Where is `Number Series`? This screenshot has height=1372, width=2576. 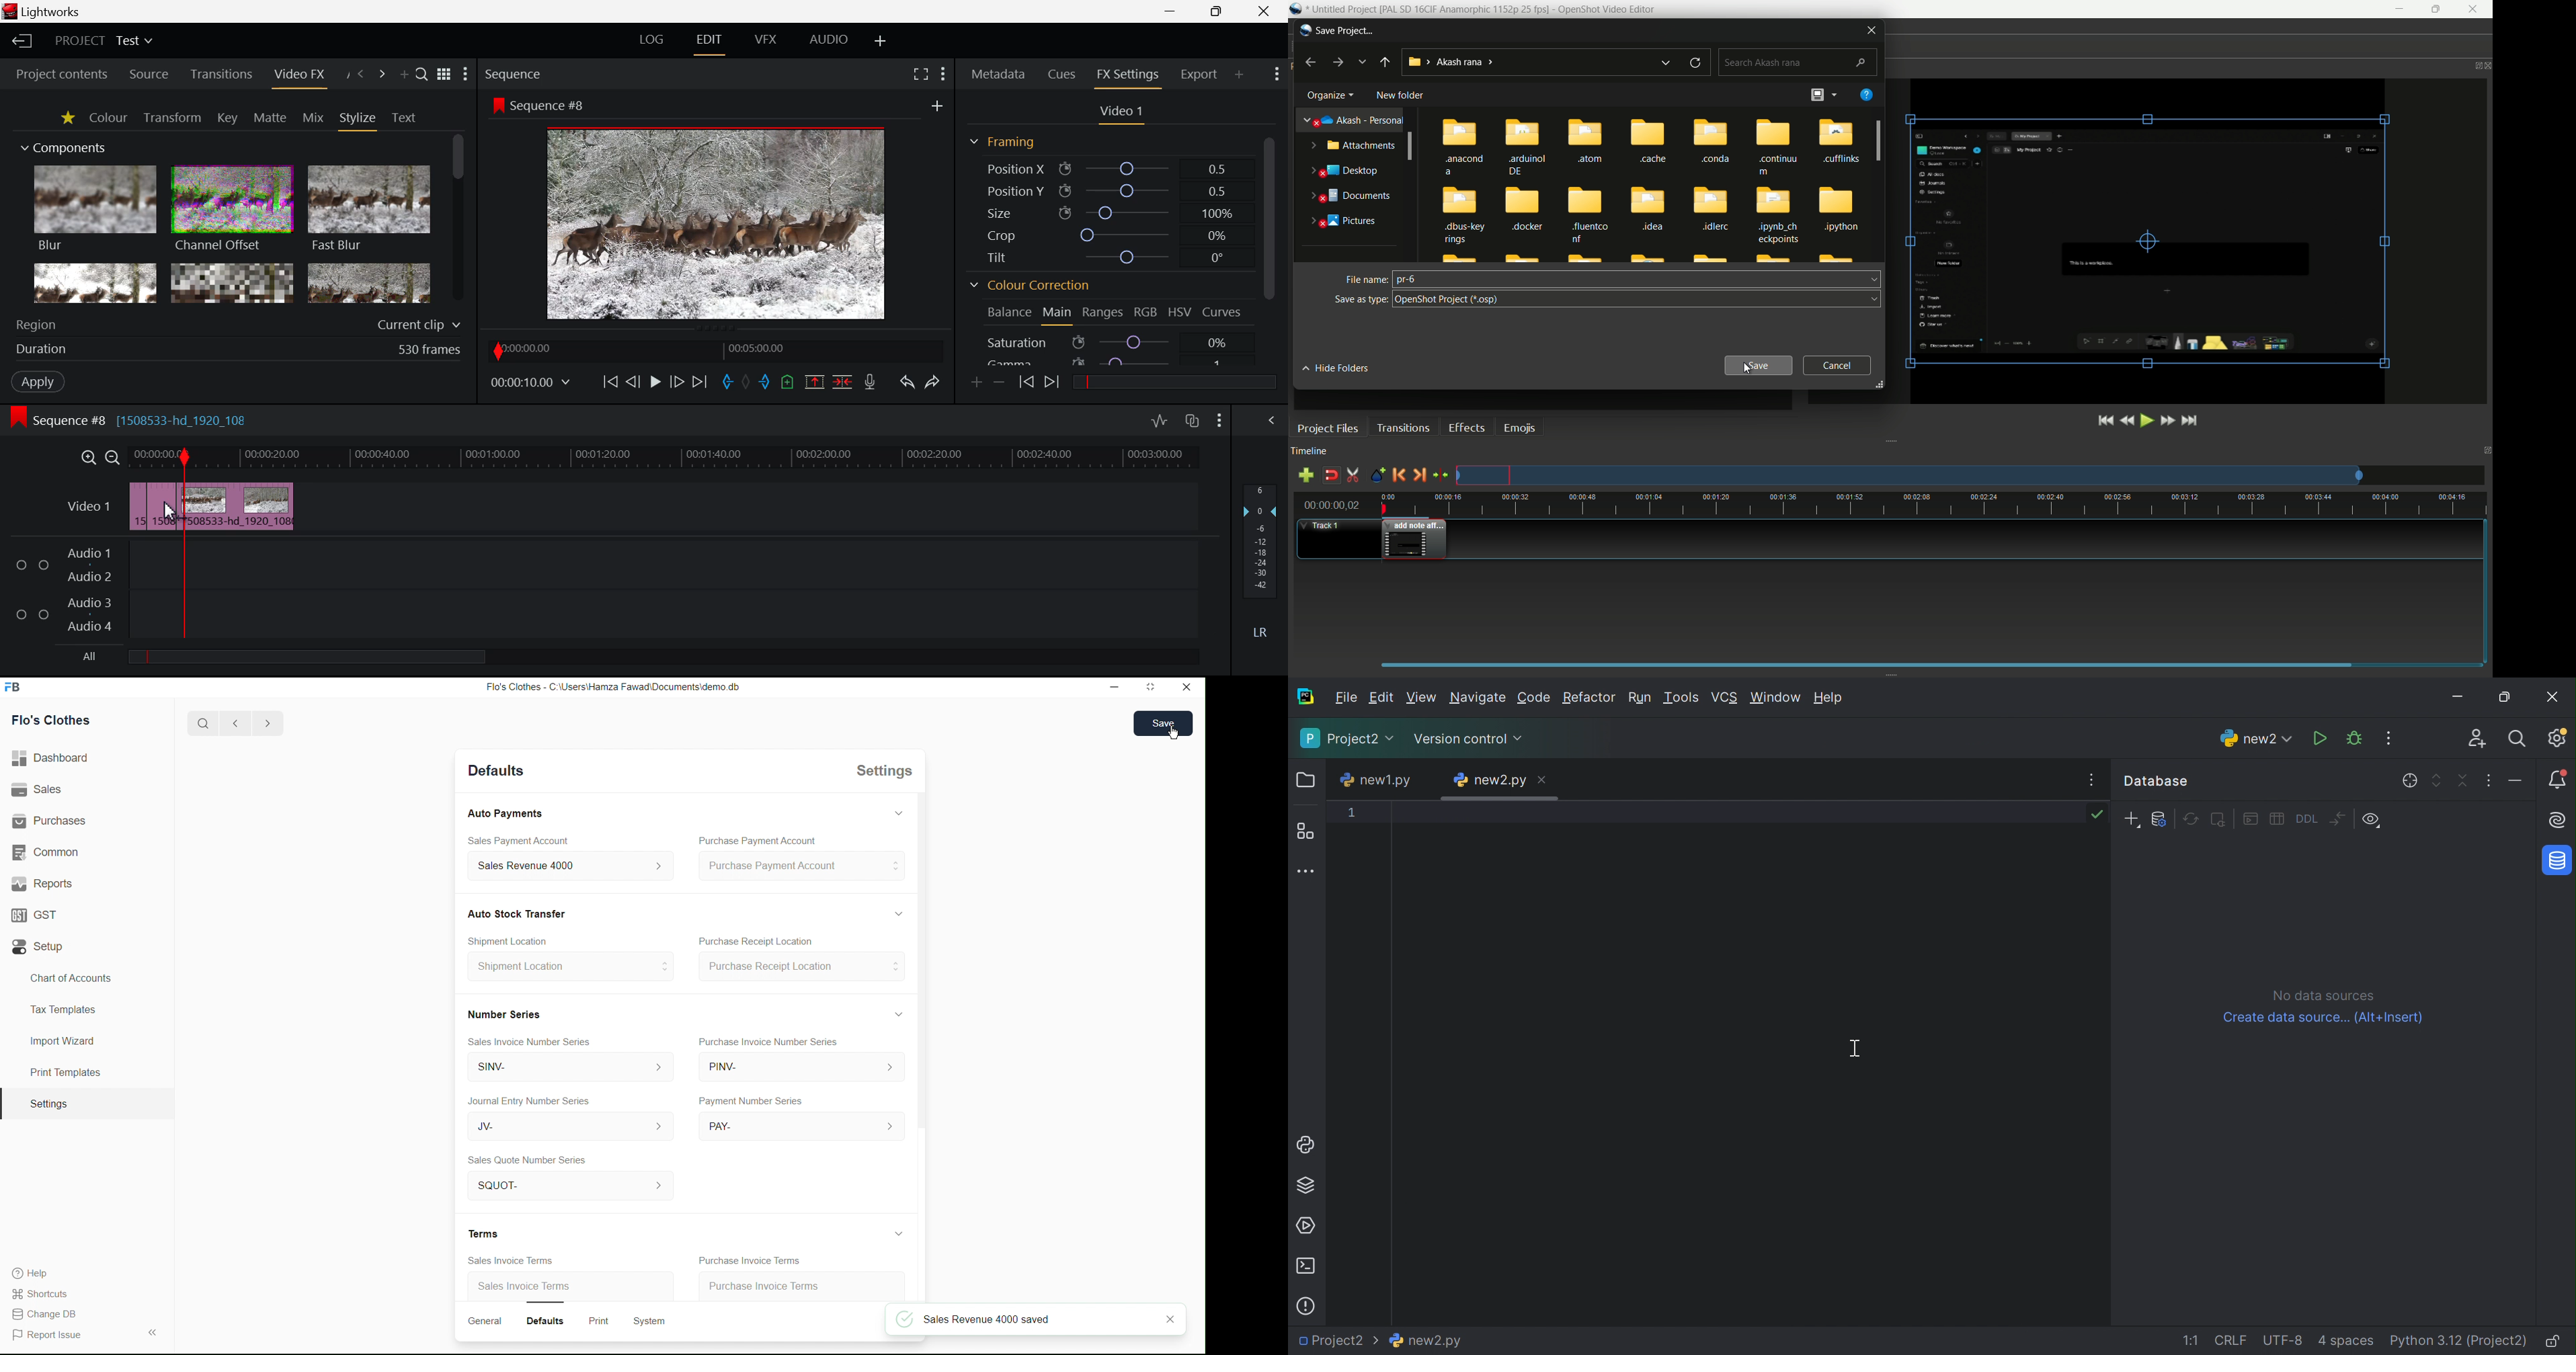
Number Series is located at coordinates (509, 1016).